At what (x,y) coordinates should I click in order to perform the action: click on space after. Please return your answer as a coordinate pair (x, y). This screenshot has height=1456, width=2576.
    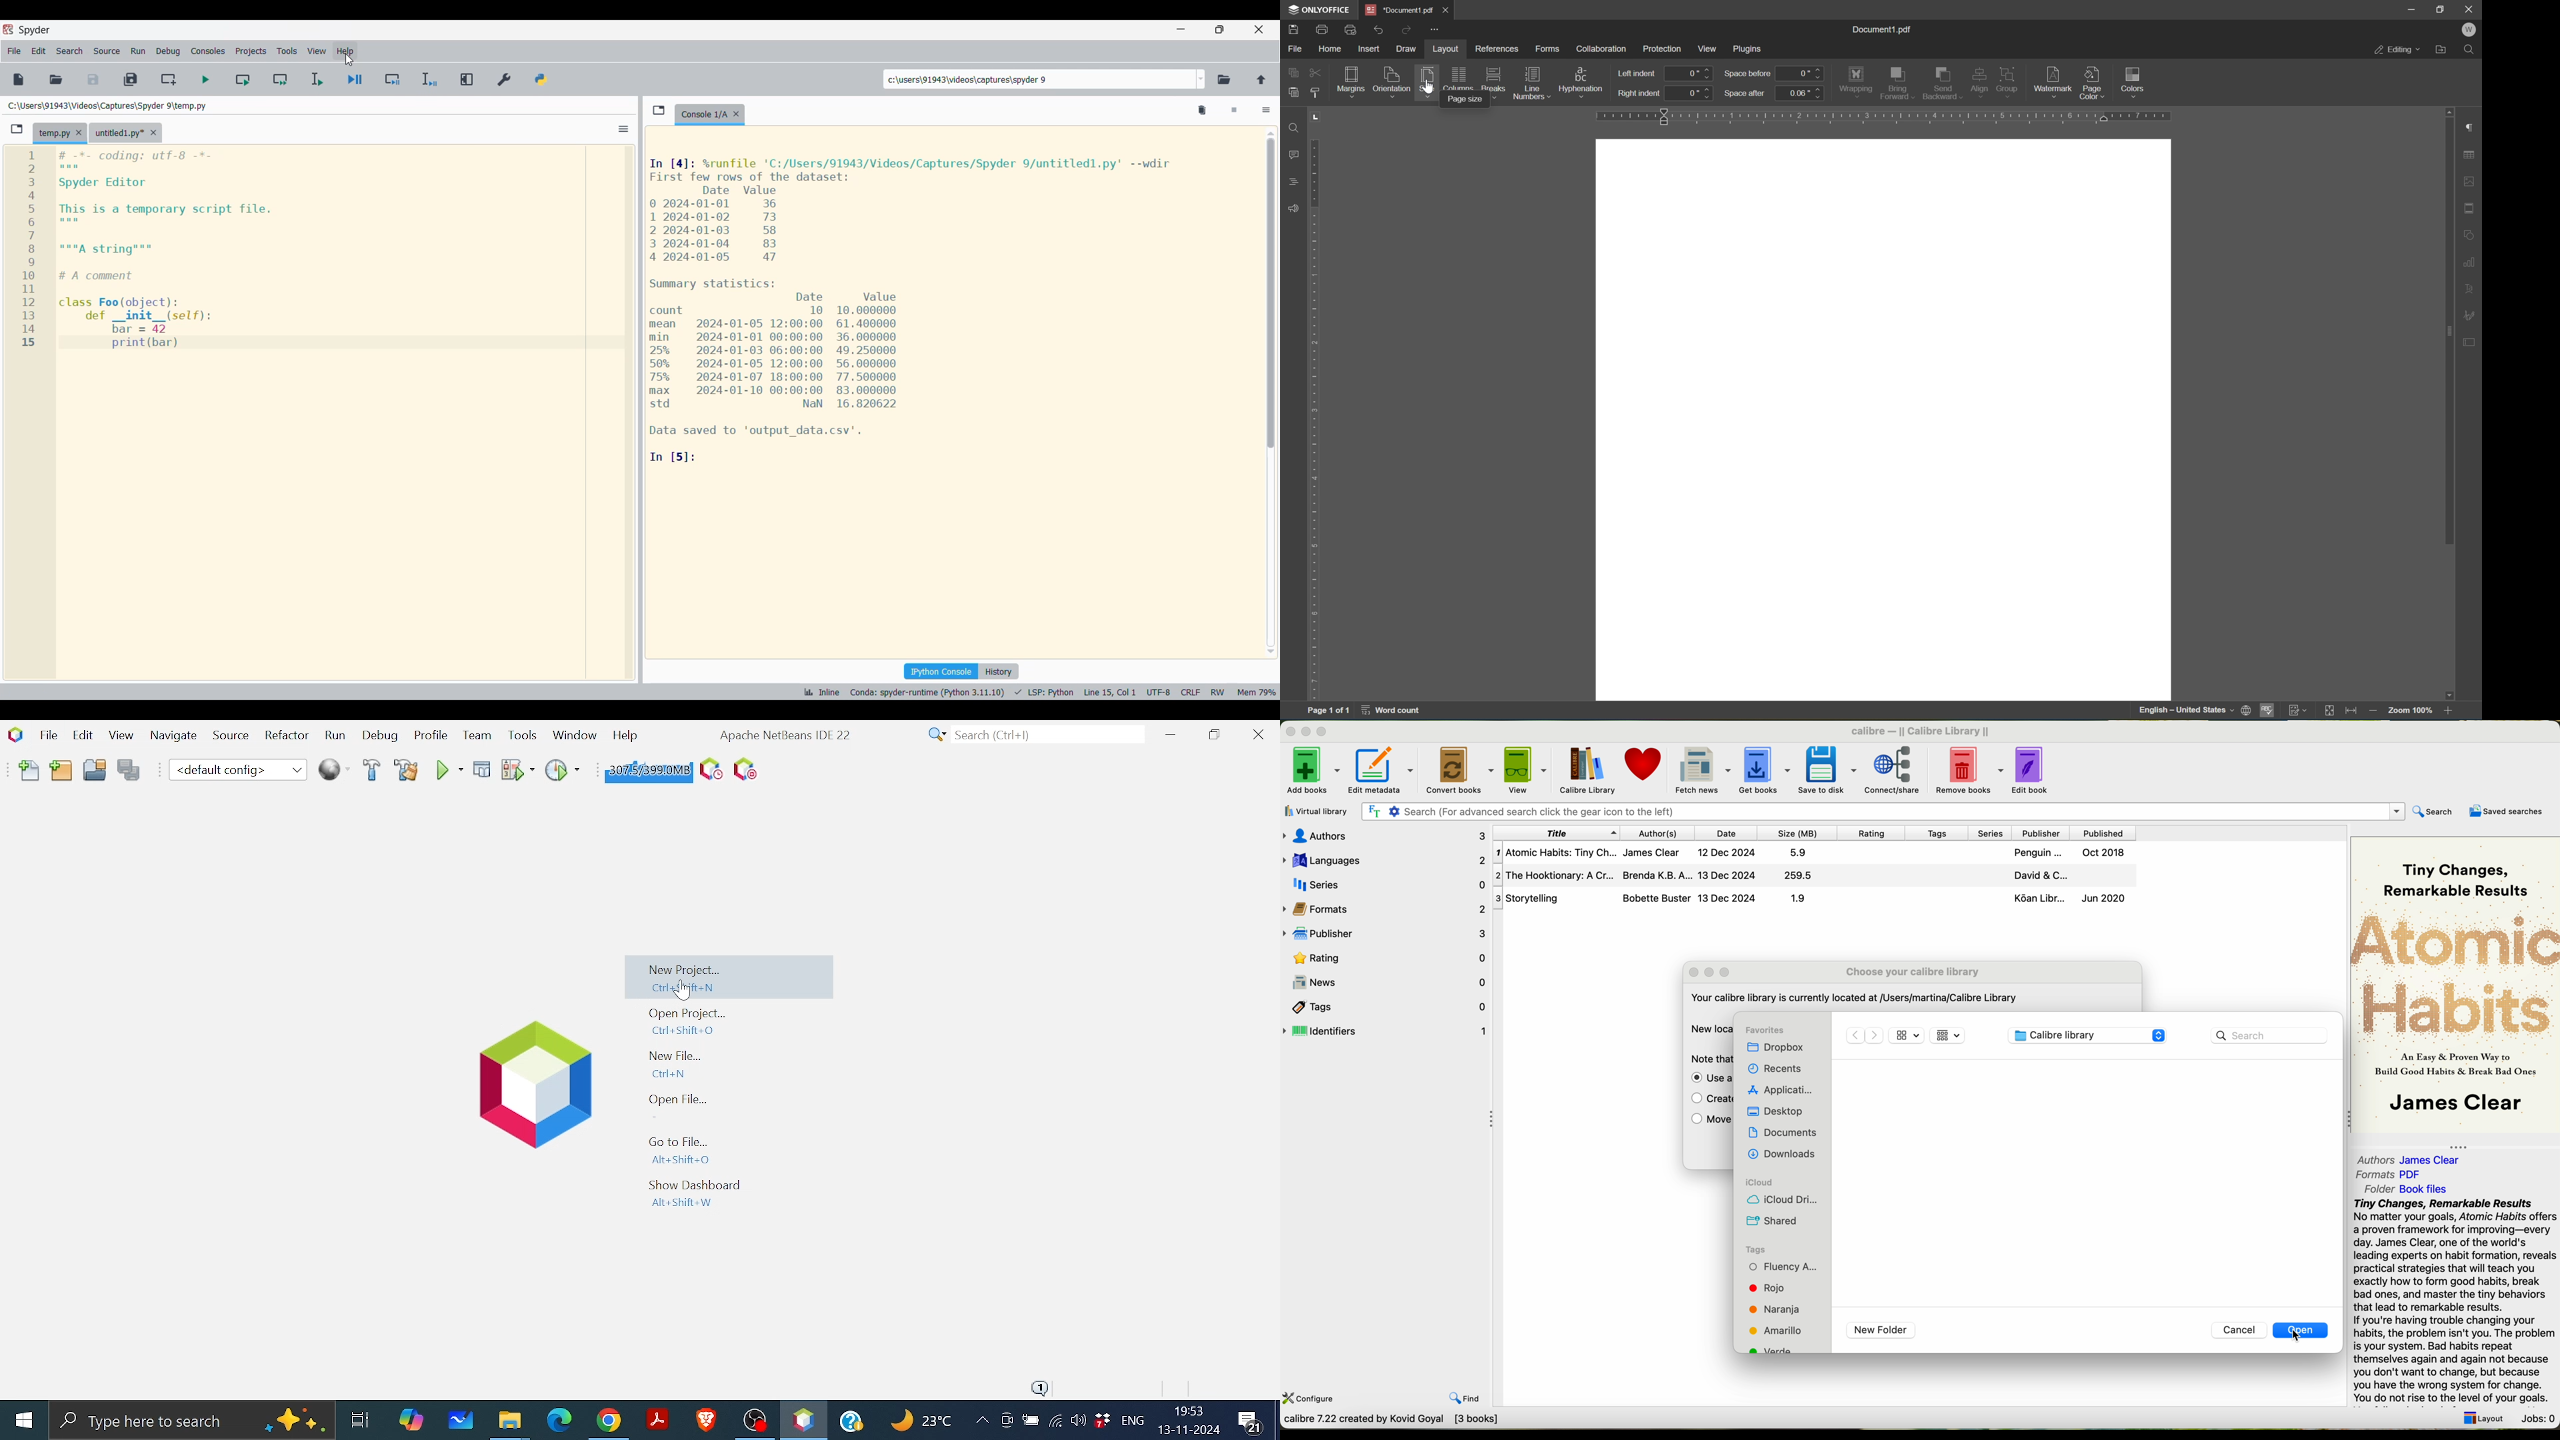
    Looking at the image, I should click on (1745, 93).